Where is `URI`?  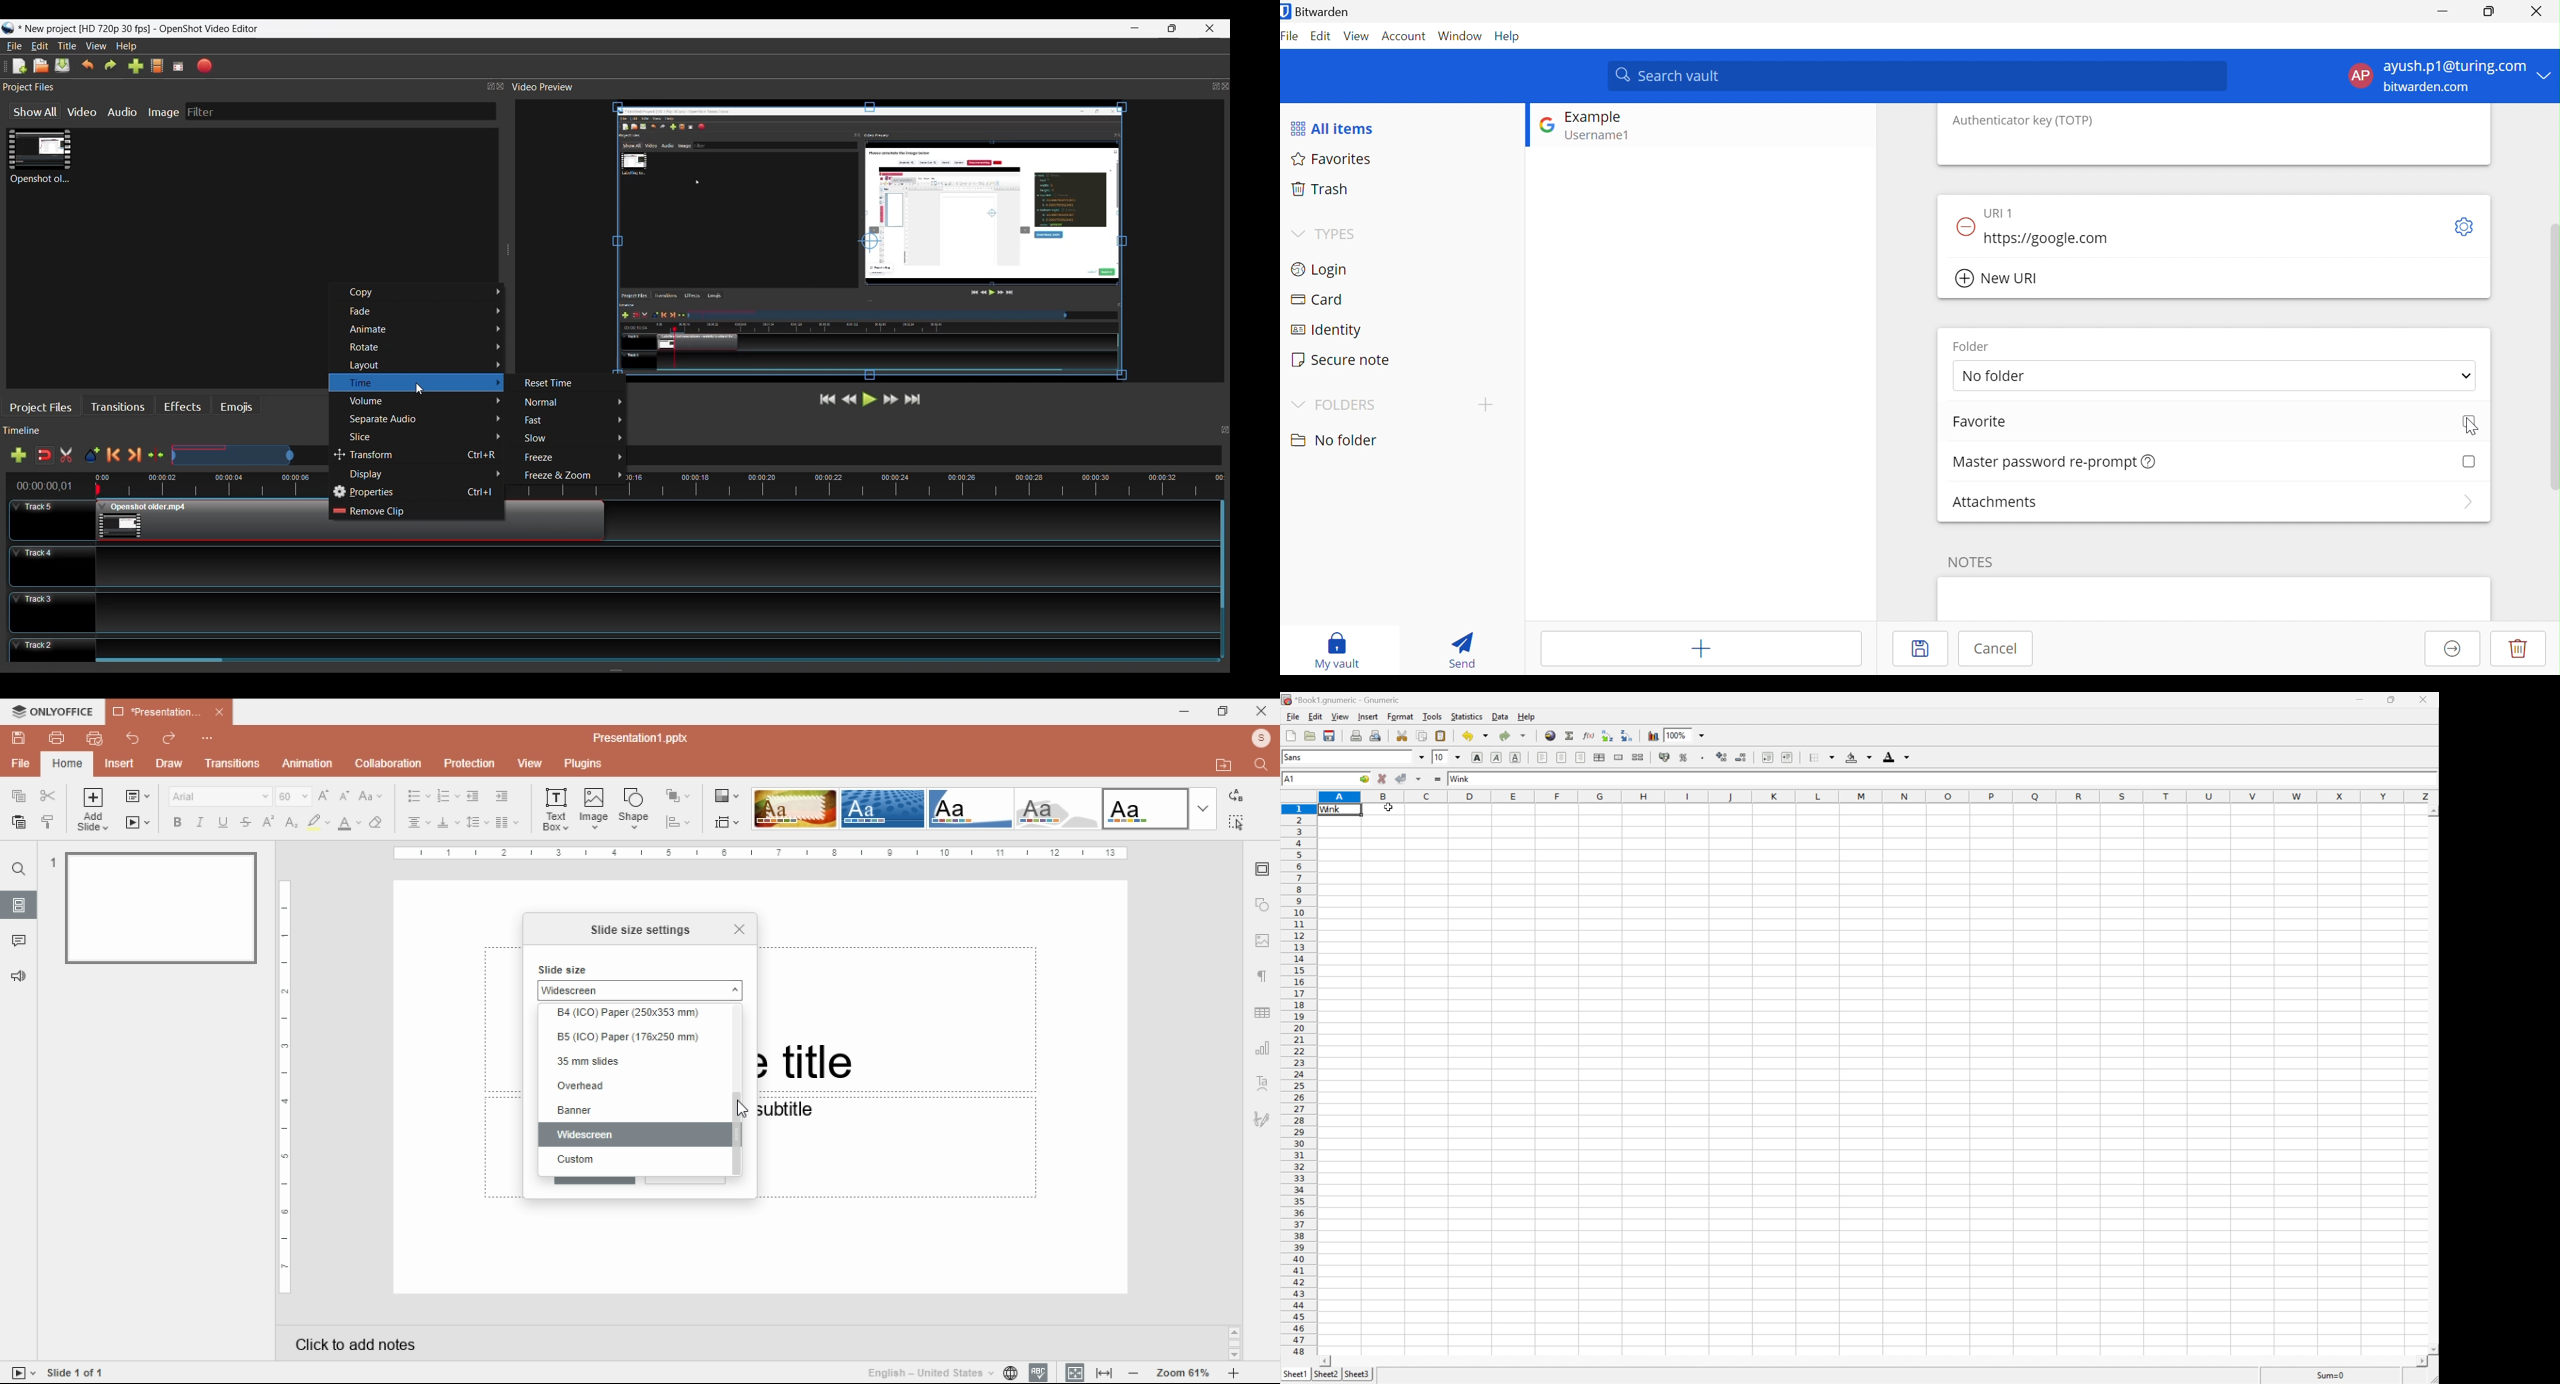 URI is located at coordinates (2001, 211).